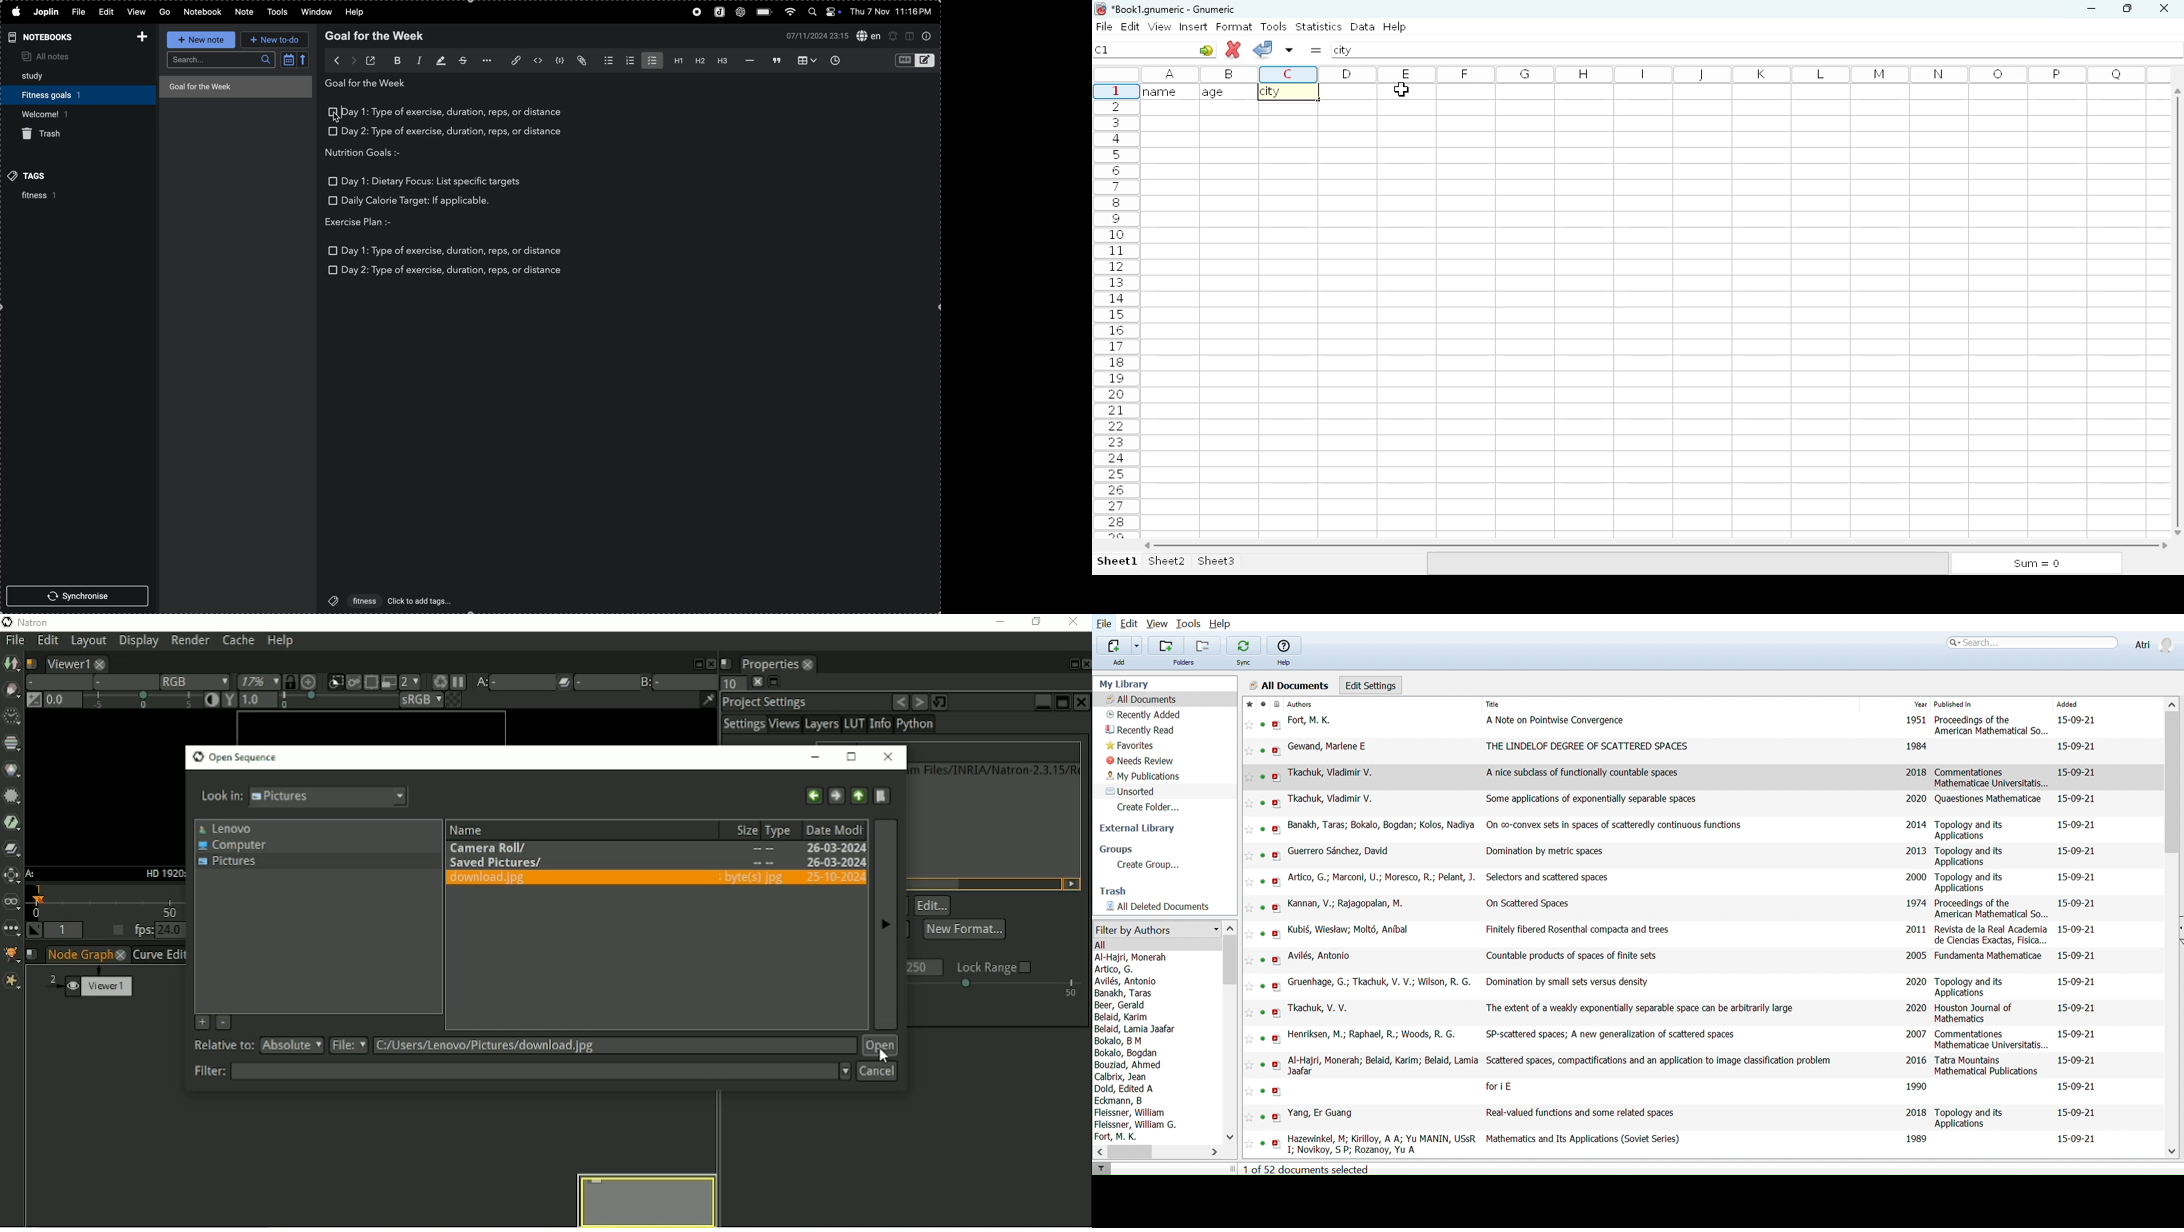 The image size is (2184, 1232). Describe the element at coordinates (203, 12) in the screenshot. I see `notebook` at that location.